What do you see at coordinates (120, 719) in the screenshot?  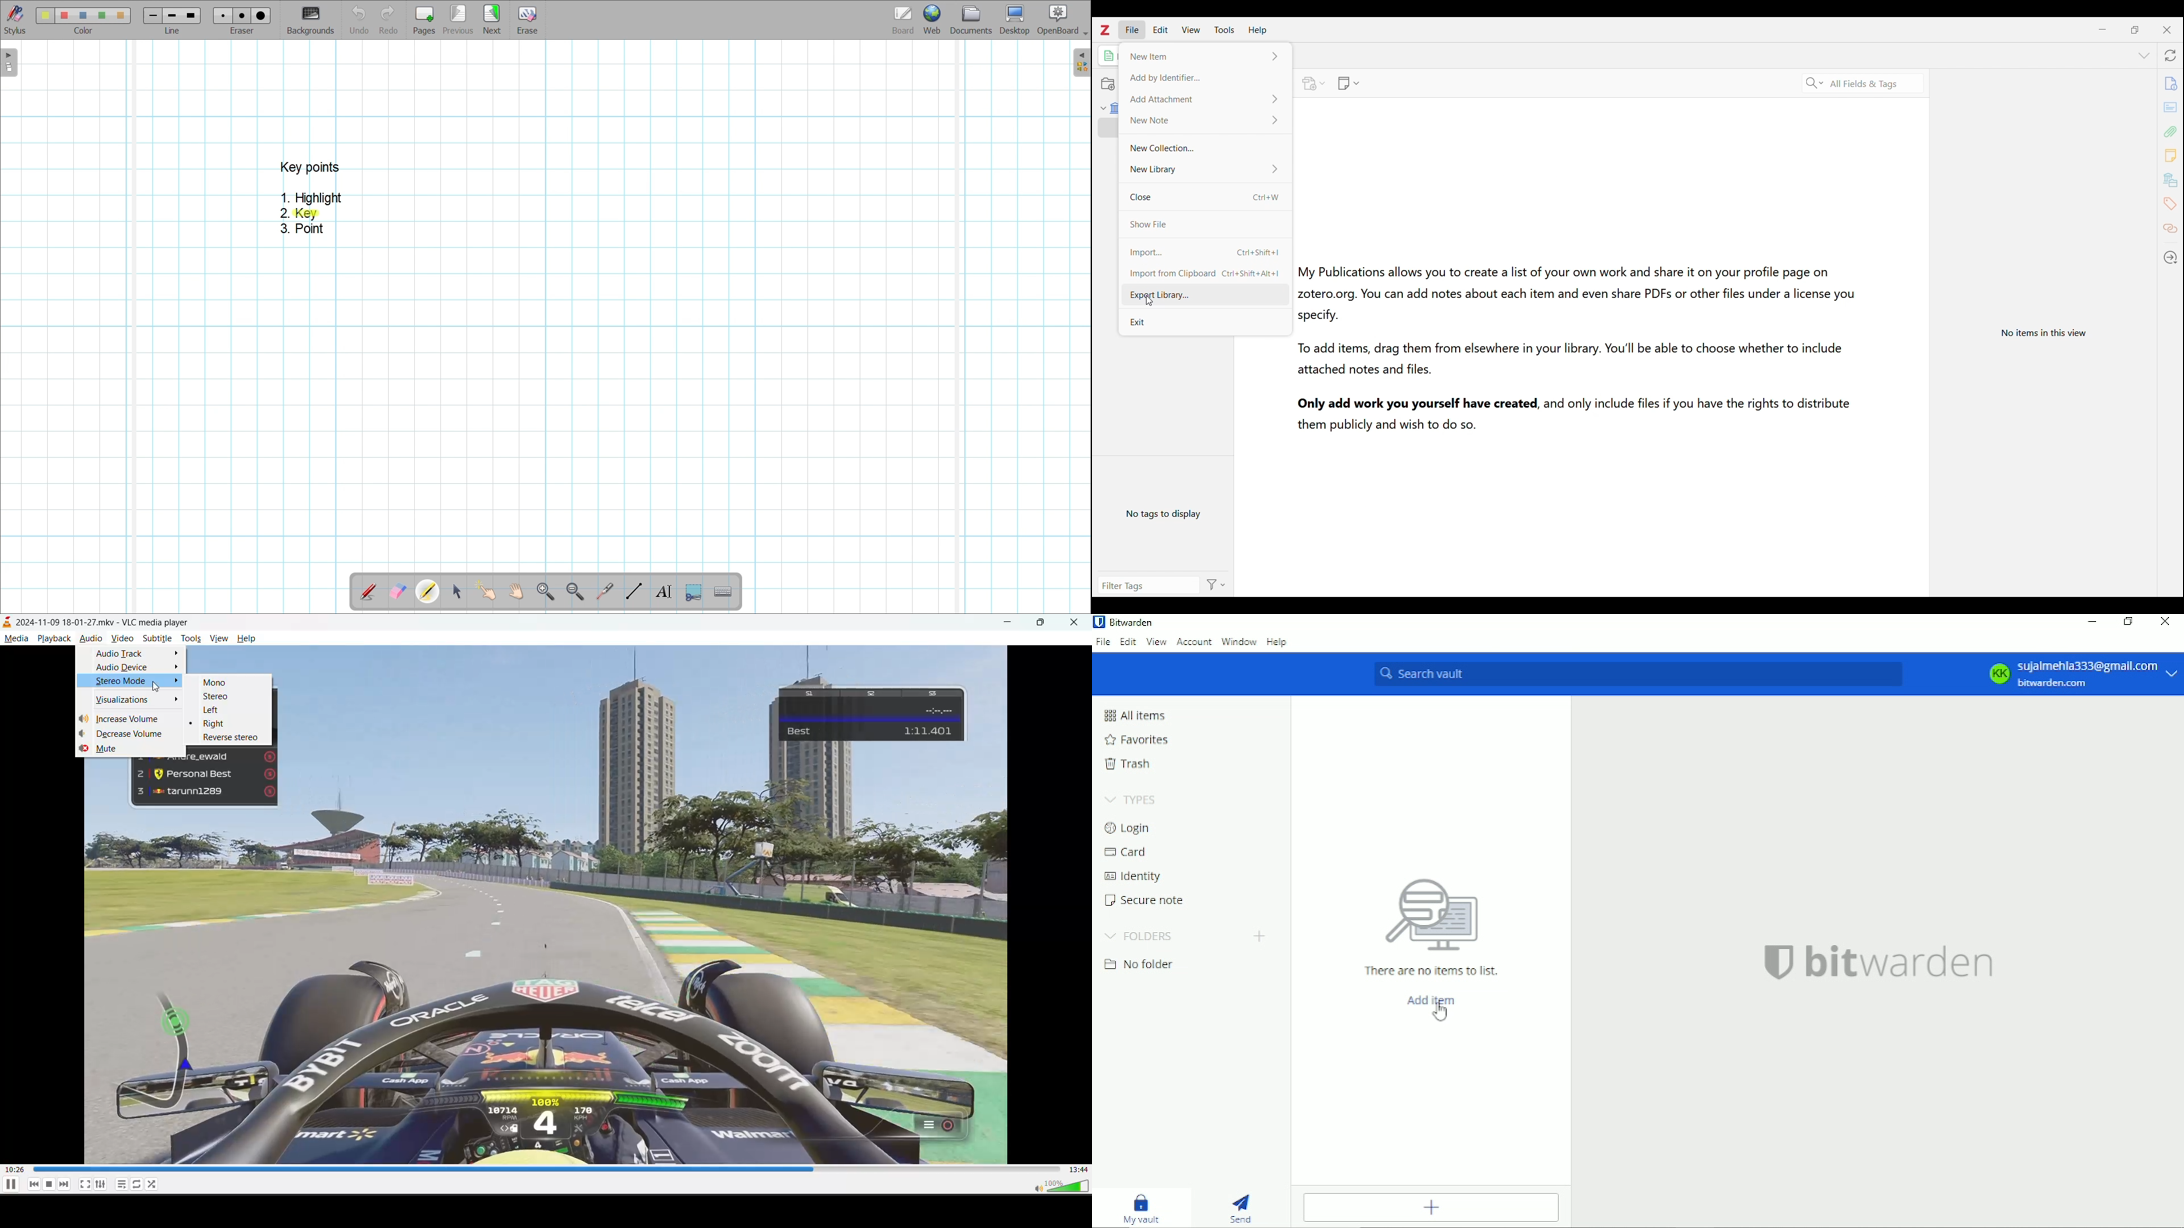 I see `increase volume` at bounding box center [120, 719].